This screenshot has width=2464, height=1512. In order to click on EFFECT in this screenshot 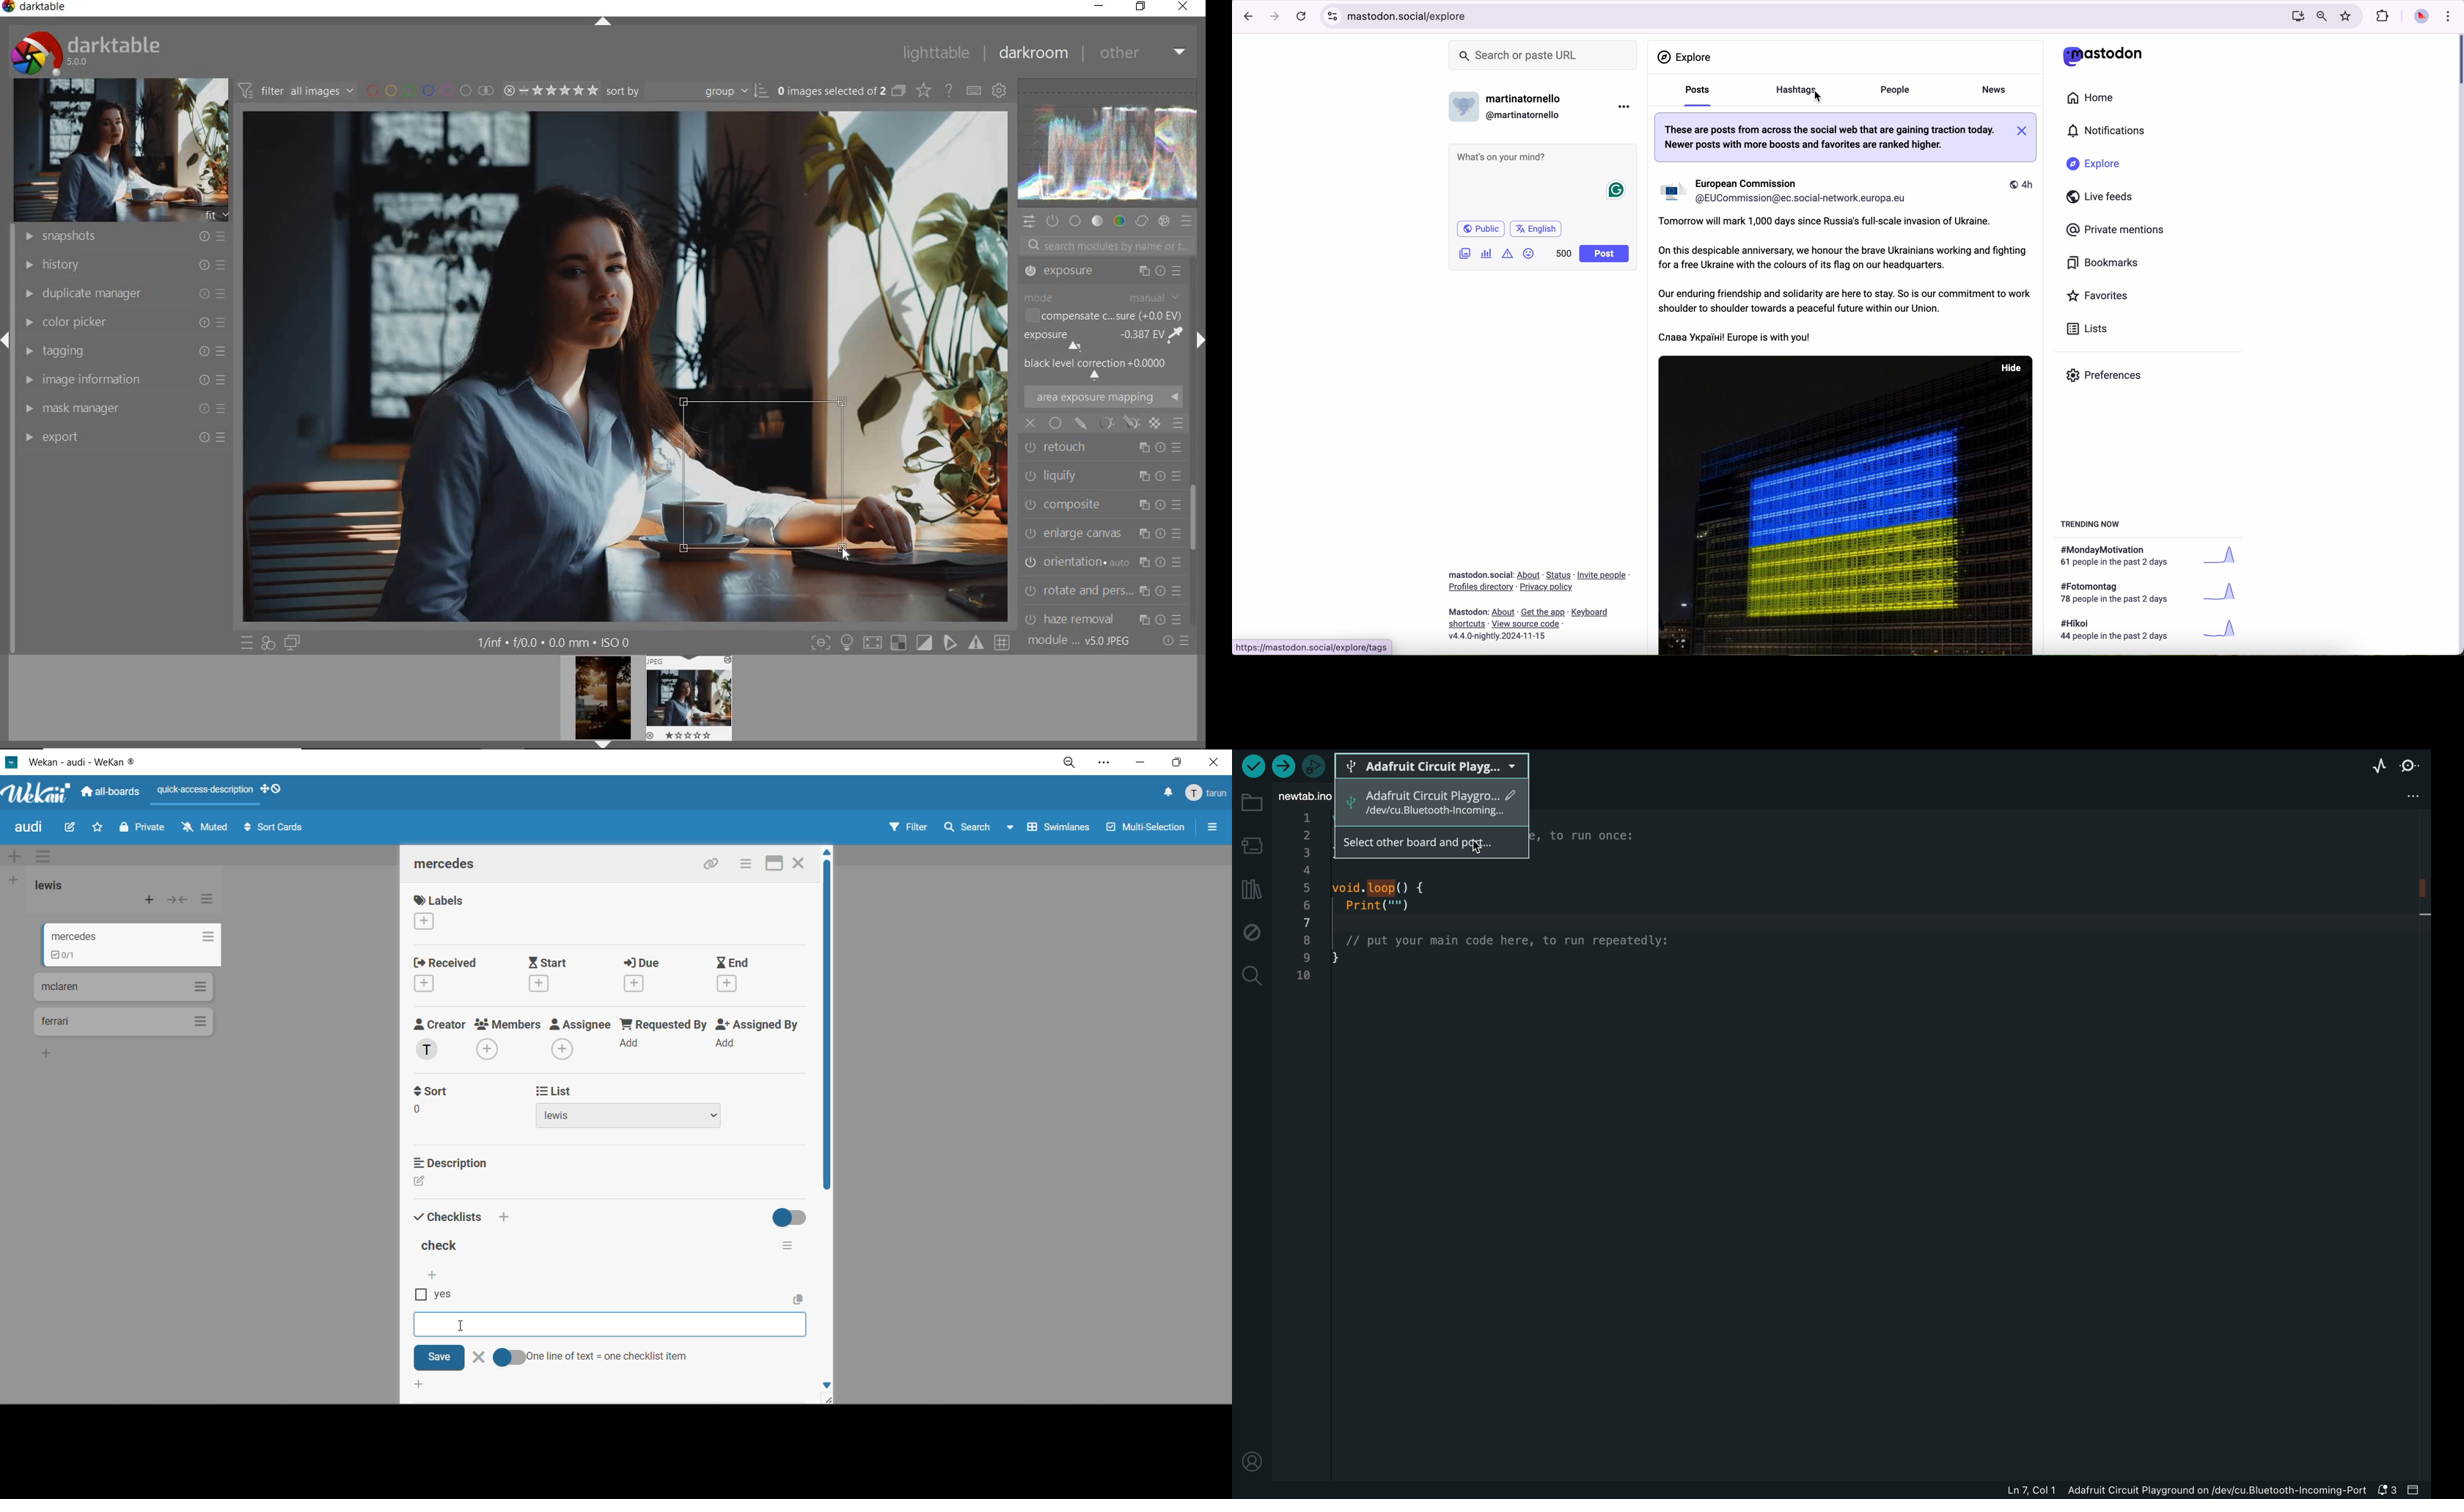, I will do `click(1164, 221)`.